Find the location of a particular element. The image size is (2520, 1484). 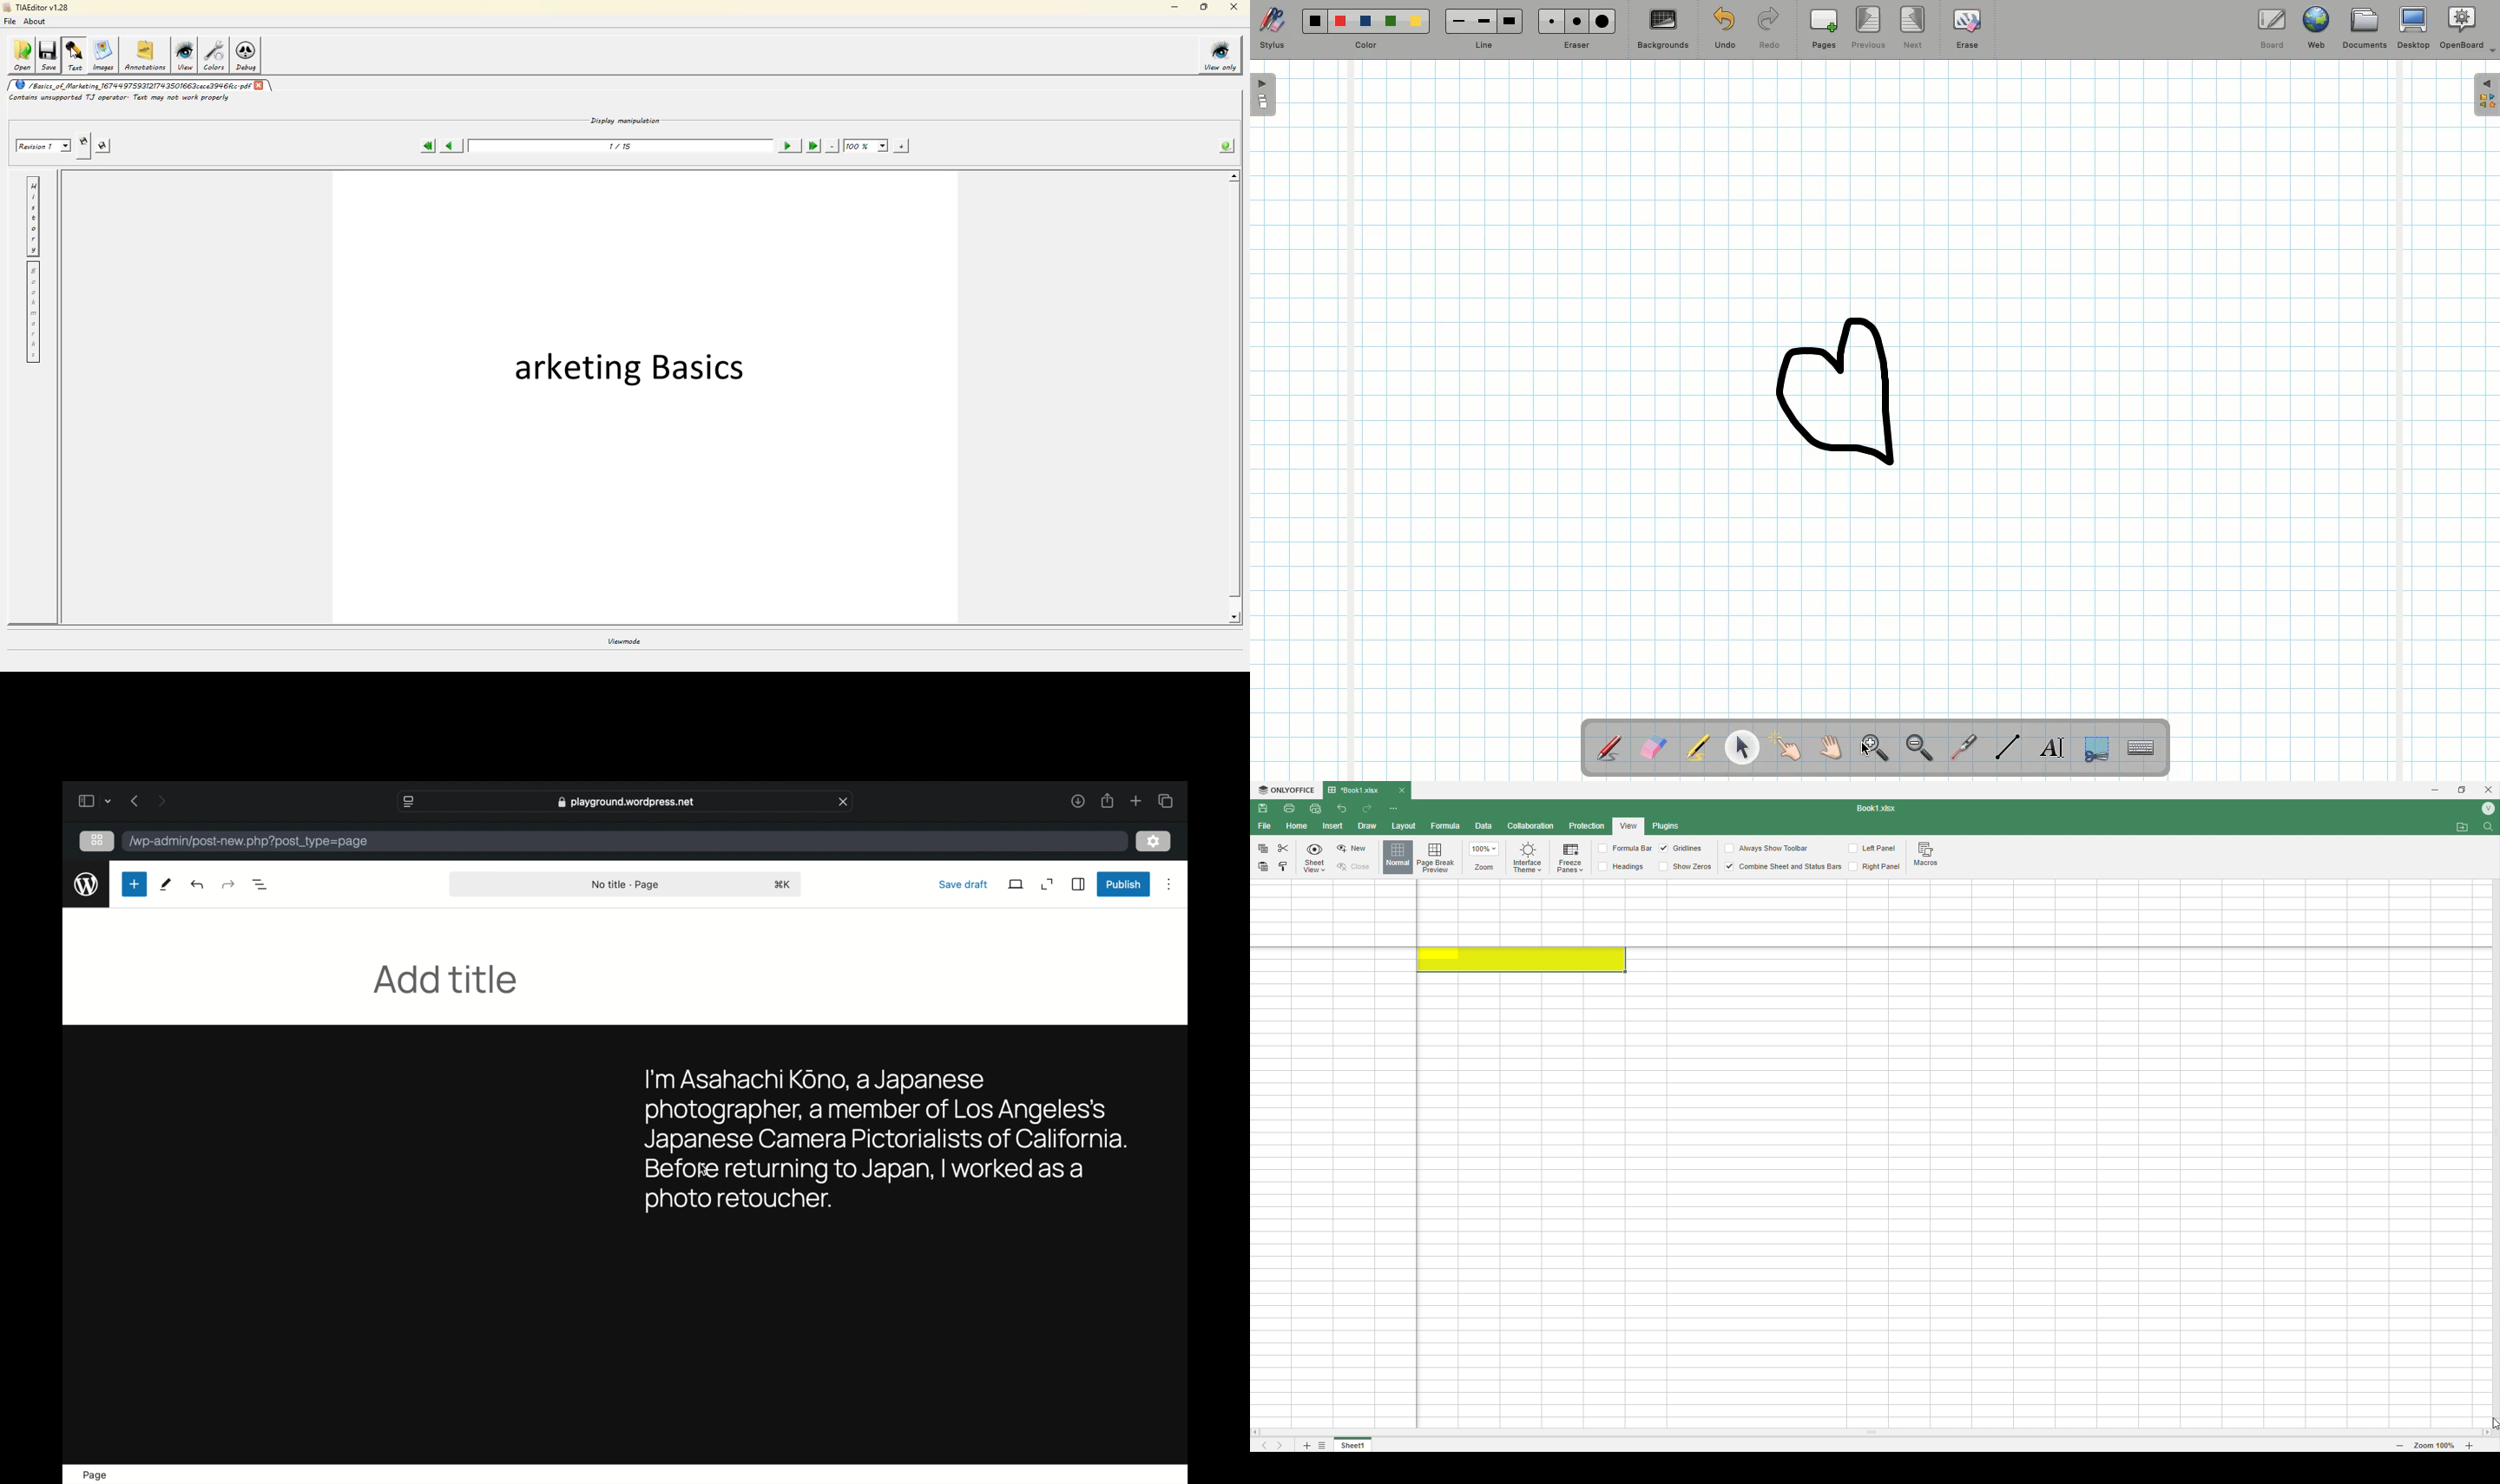

Right Panel is located at coordinates (1883, 868).